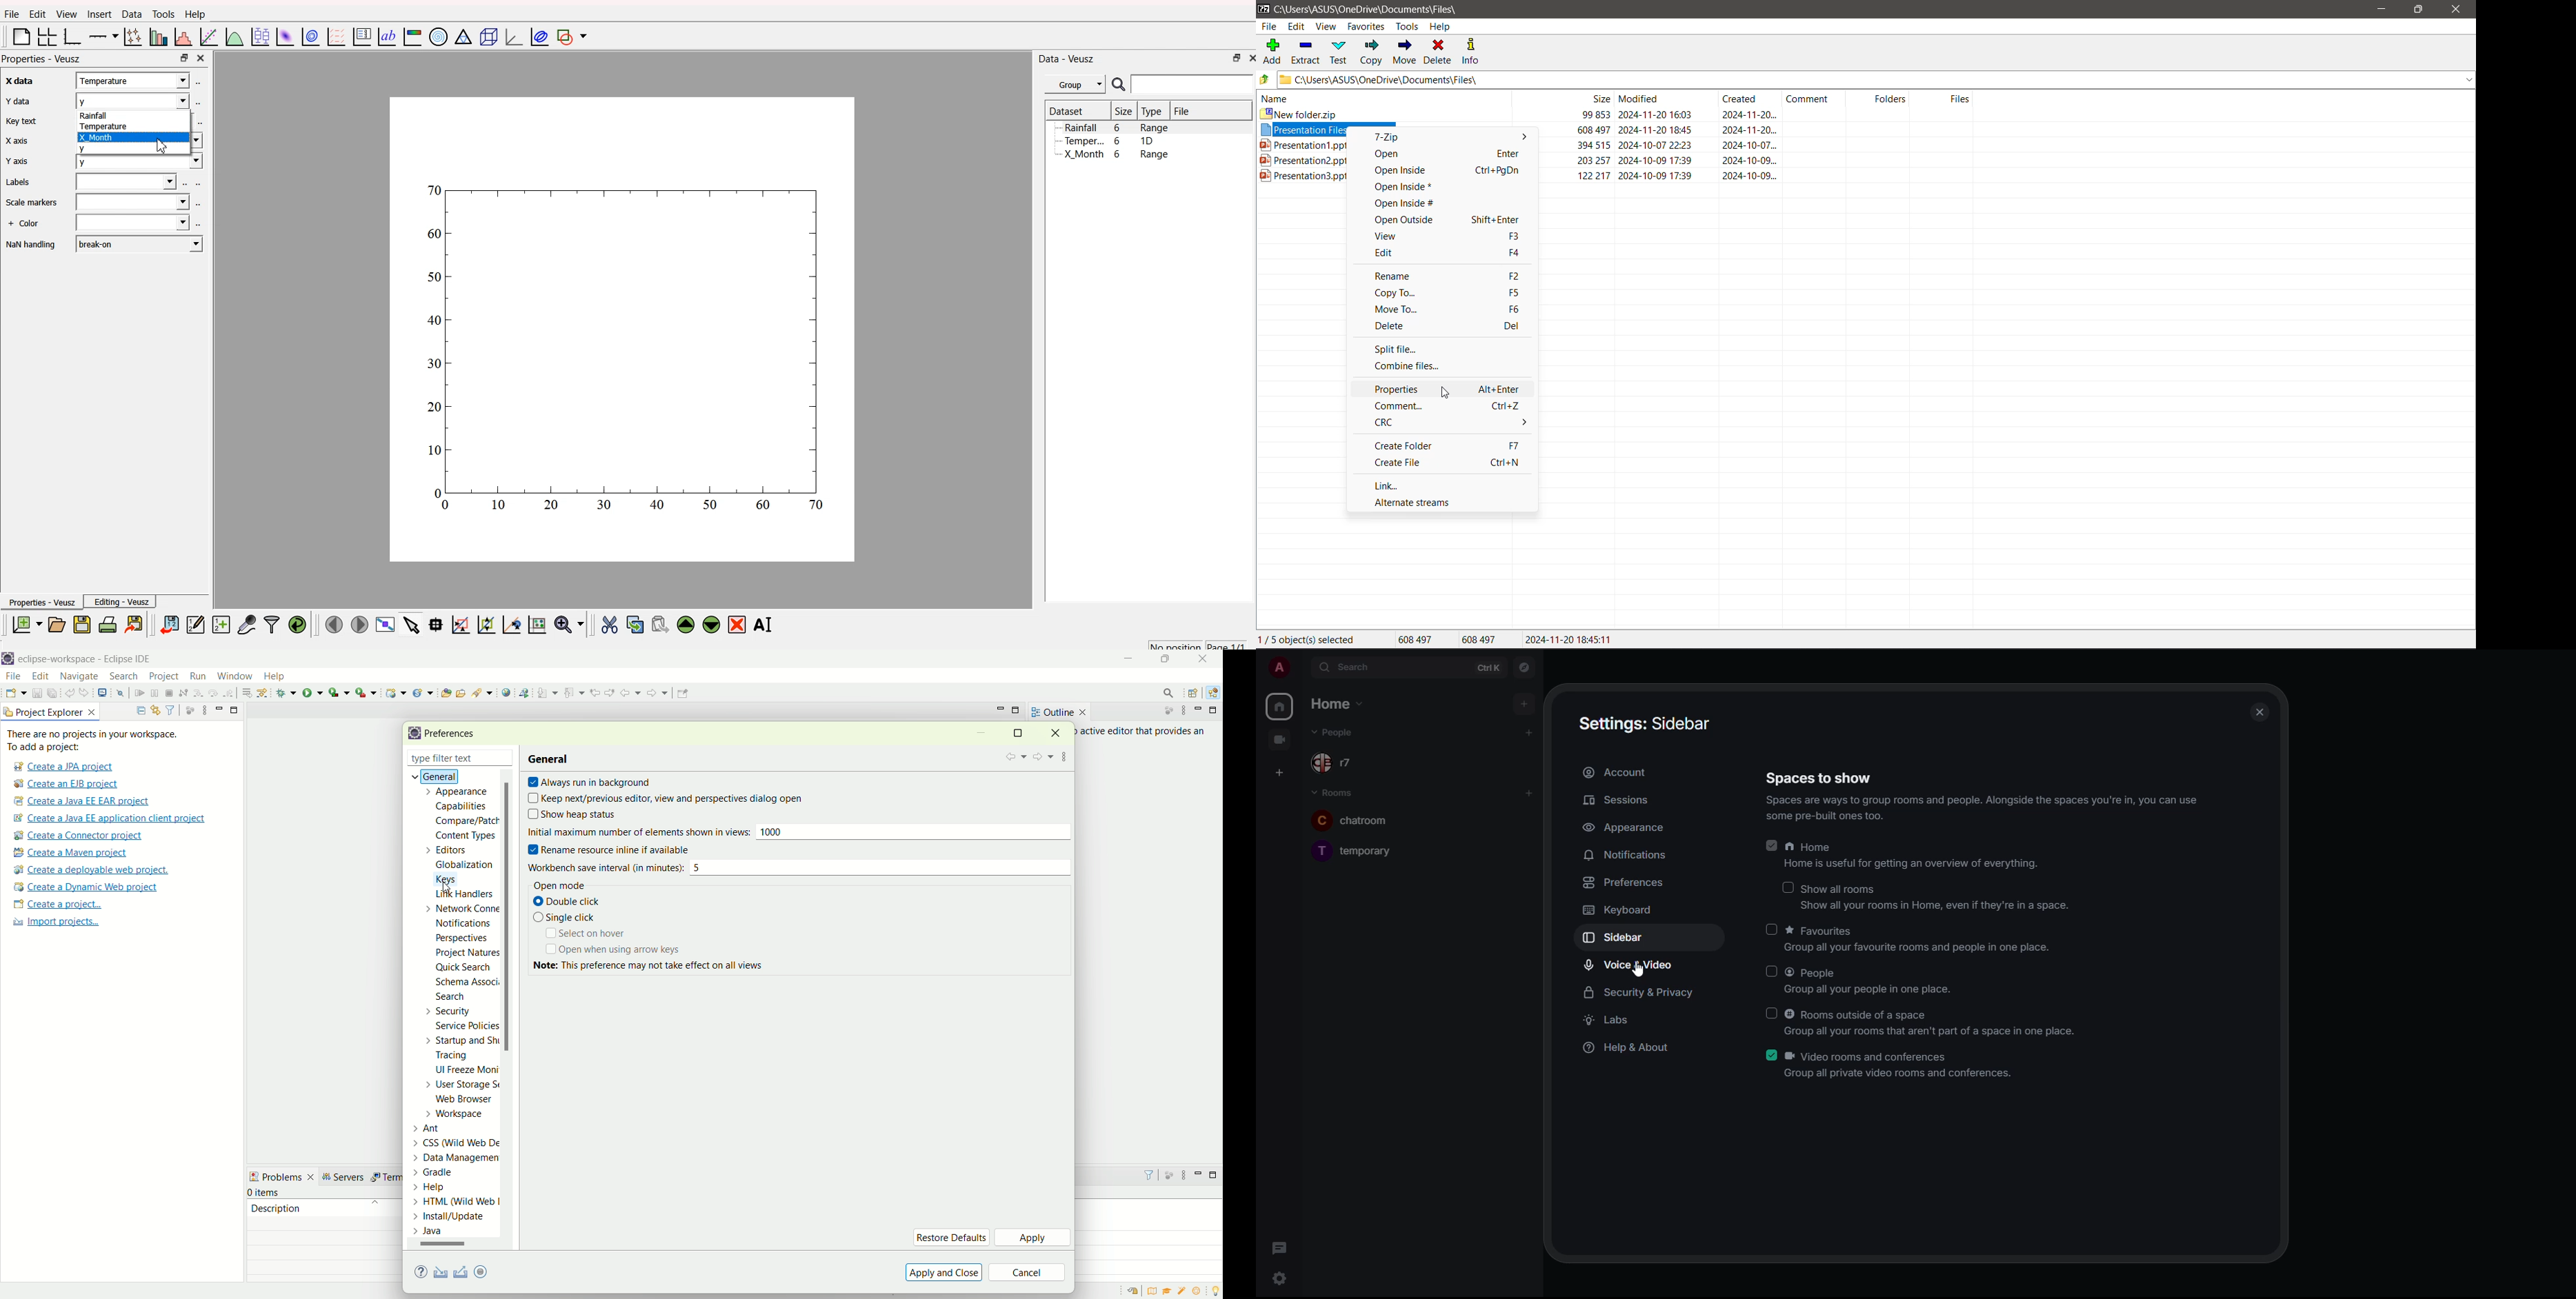  Describe the element at coordinates (511, 1010) in the screenshot. I see `scroll bar` at that location.